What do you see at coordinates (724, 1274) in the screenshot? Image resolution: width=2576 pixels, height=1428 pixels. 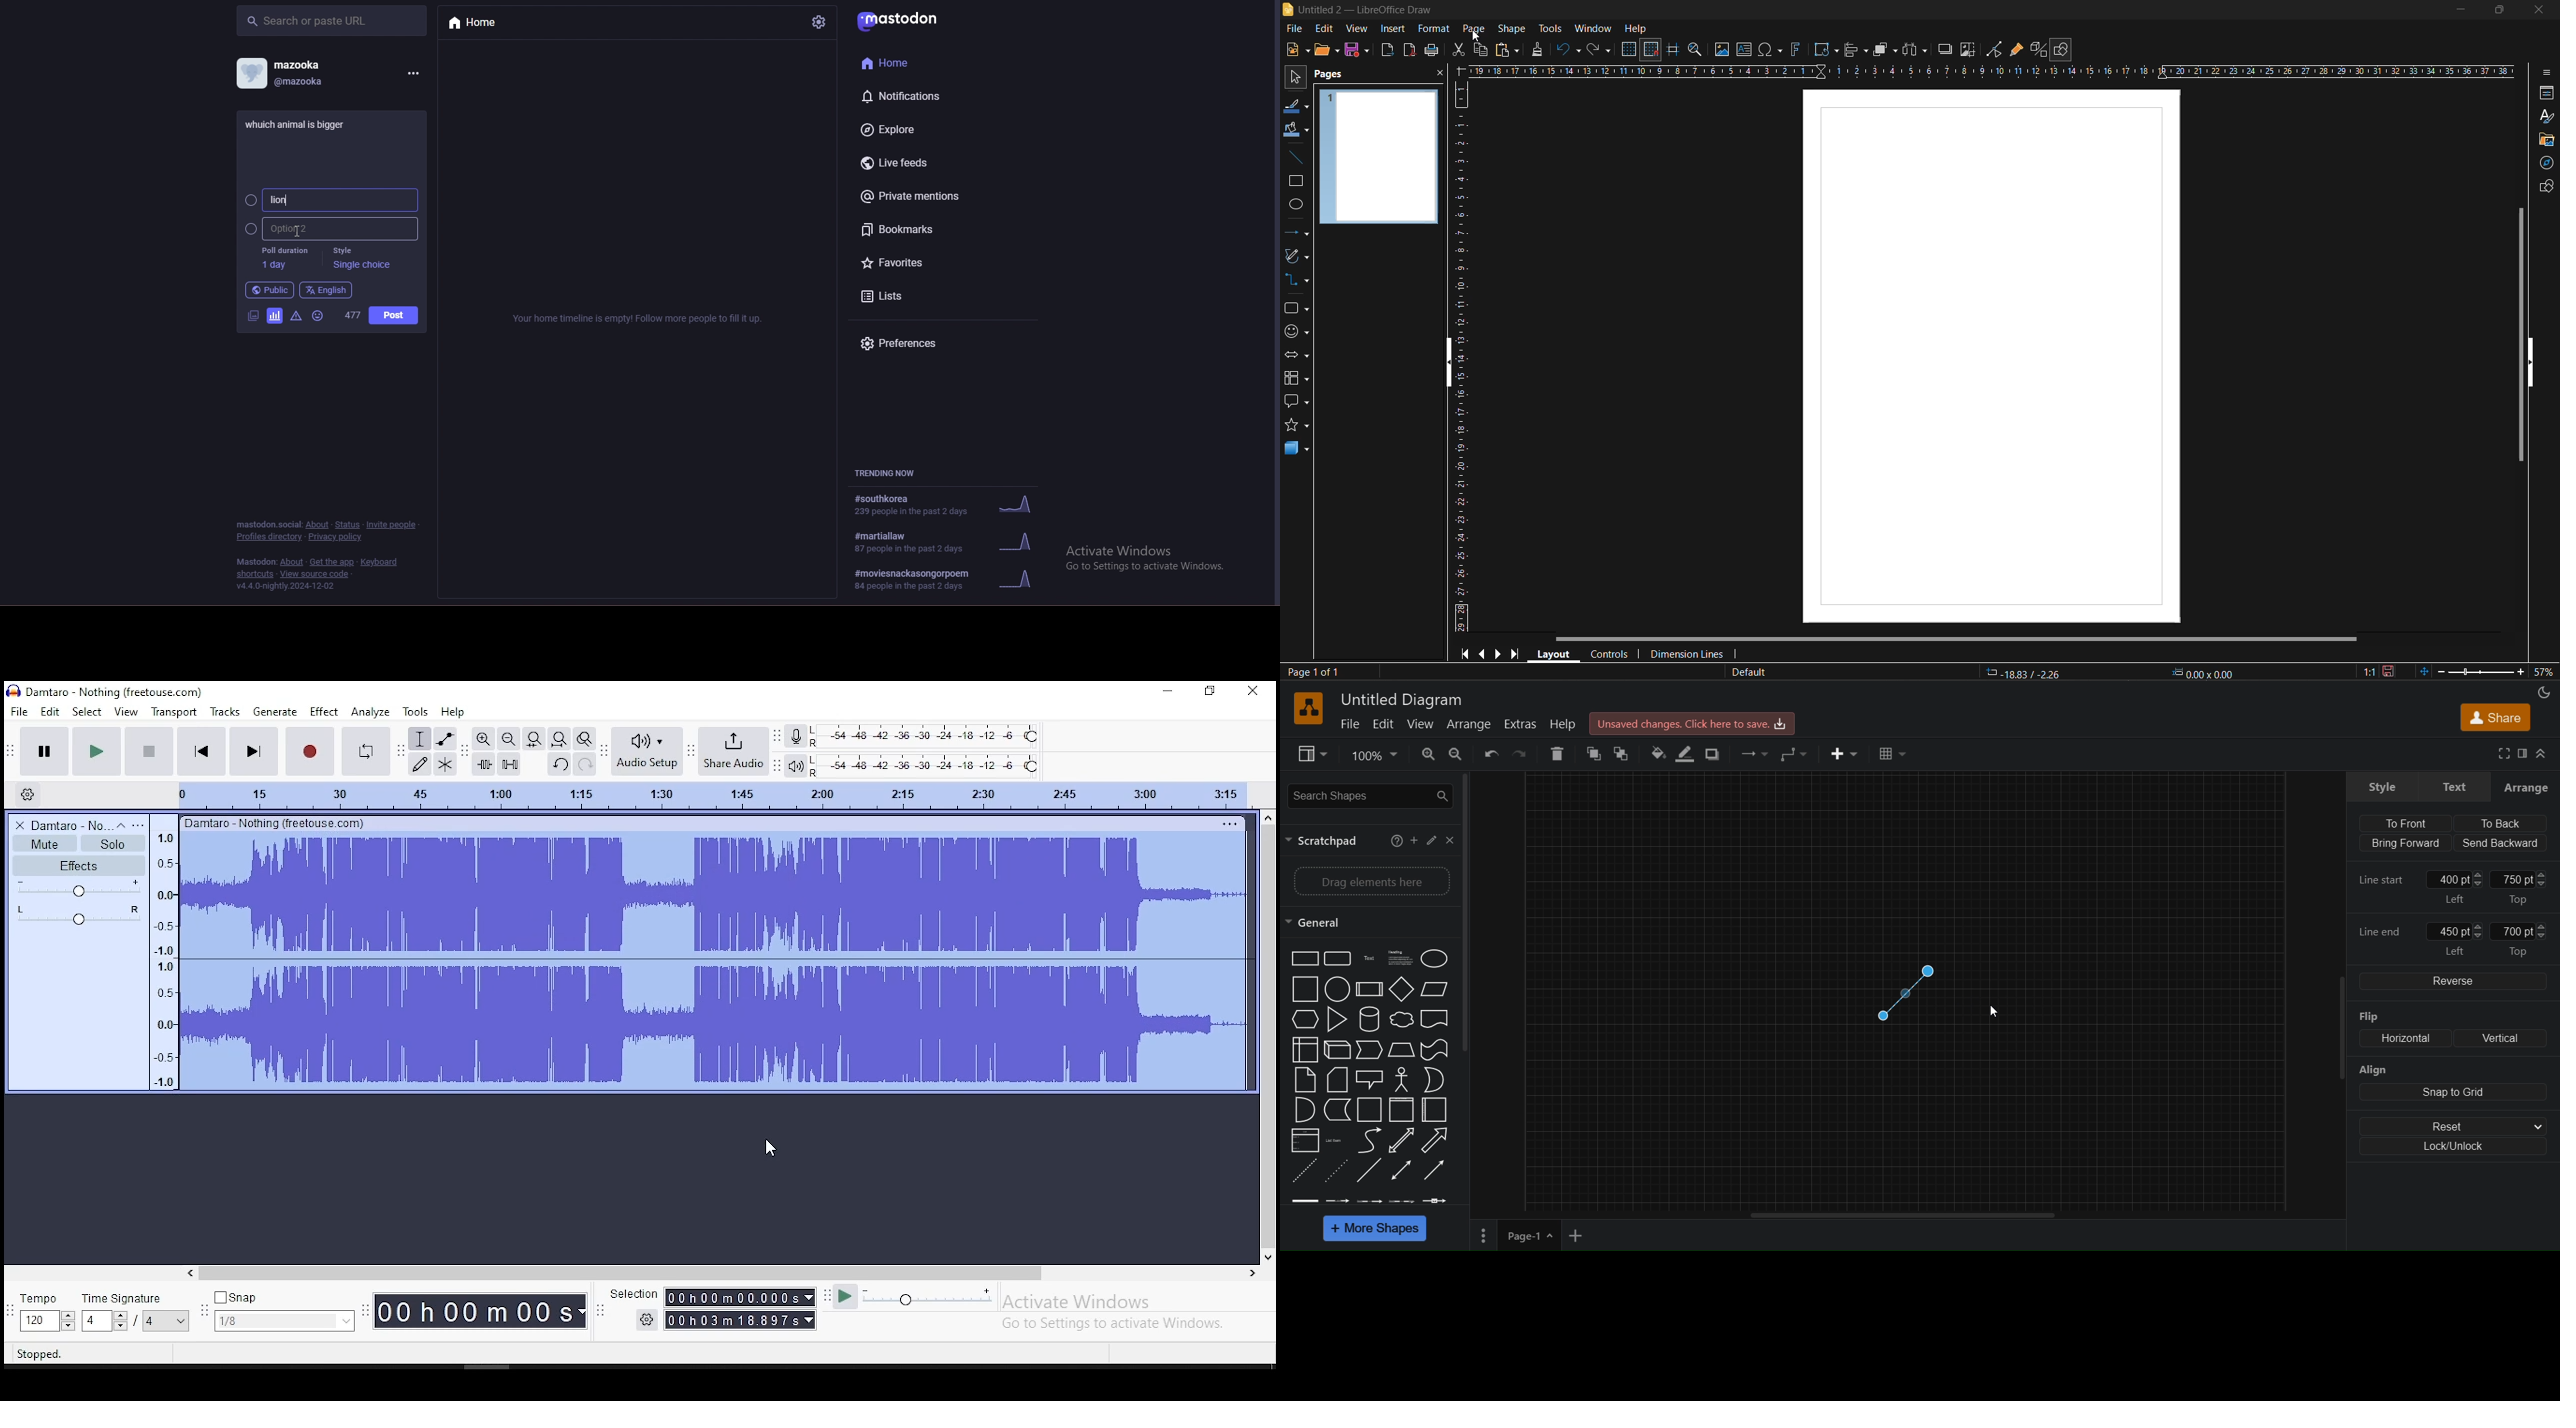 I see `scroll bar` at bounding box center [724, 1274].